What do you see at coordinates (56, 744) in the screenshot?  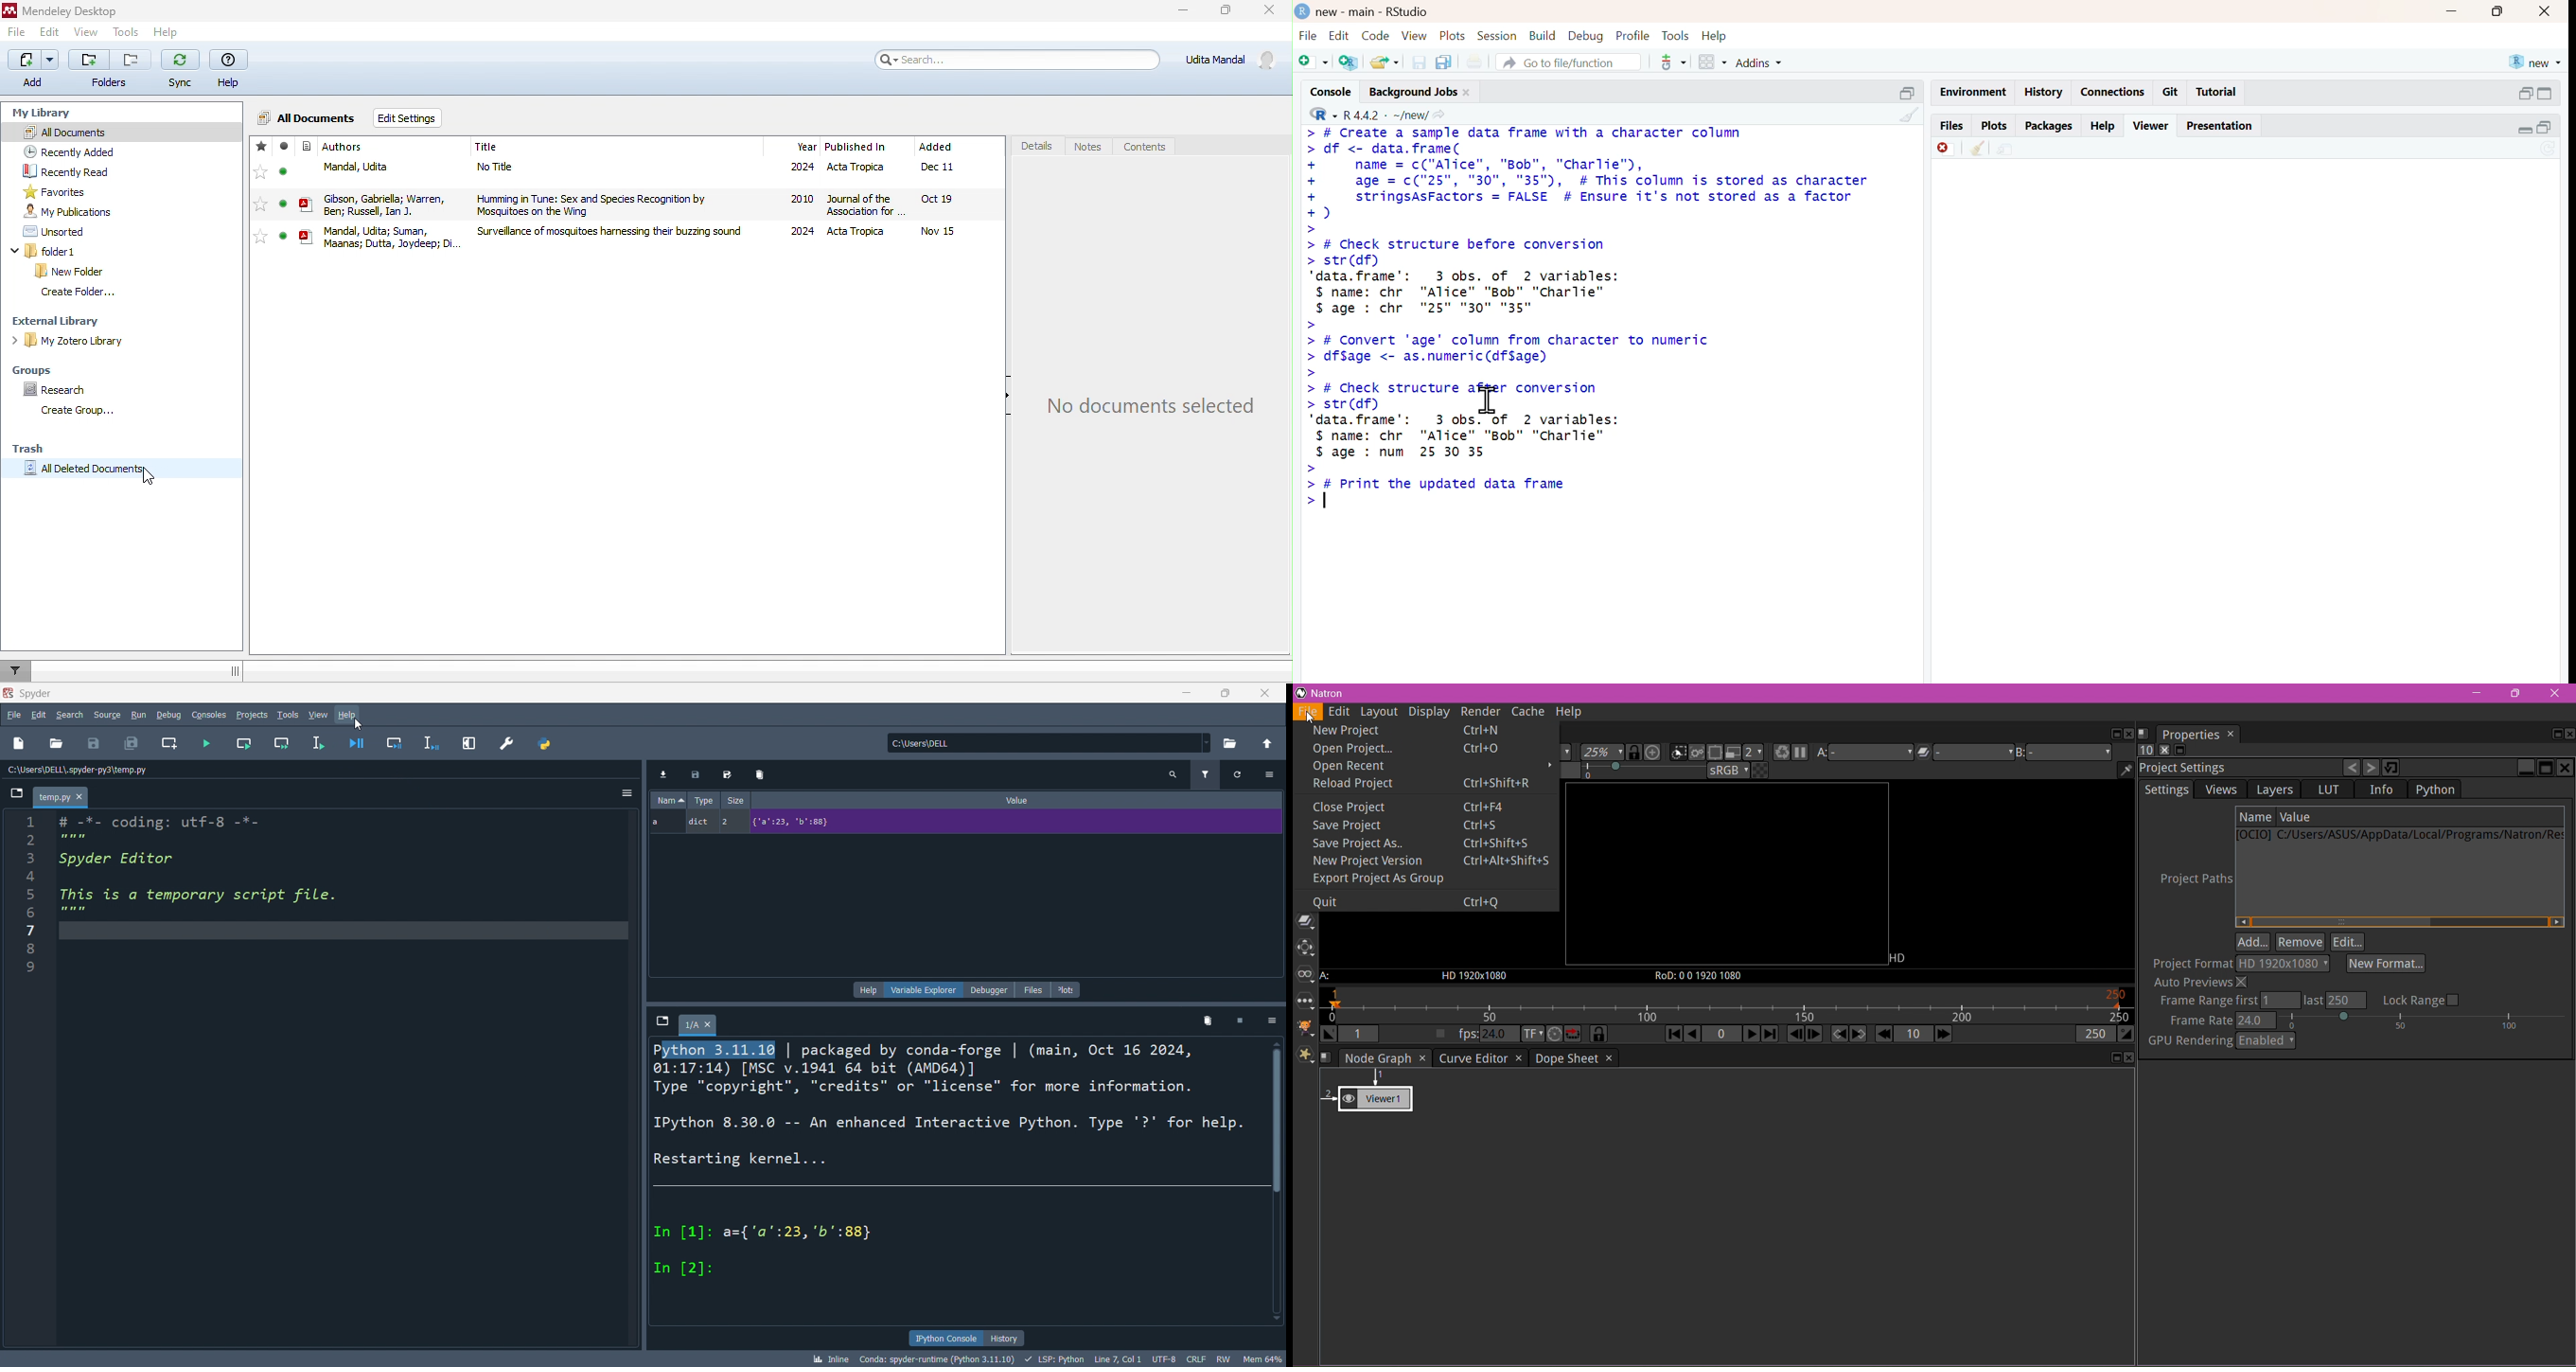 I see `open file` at bounding box center [56, 744].